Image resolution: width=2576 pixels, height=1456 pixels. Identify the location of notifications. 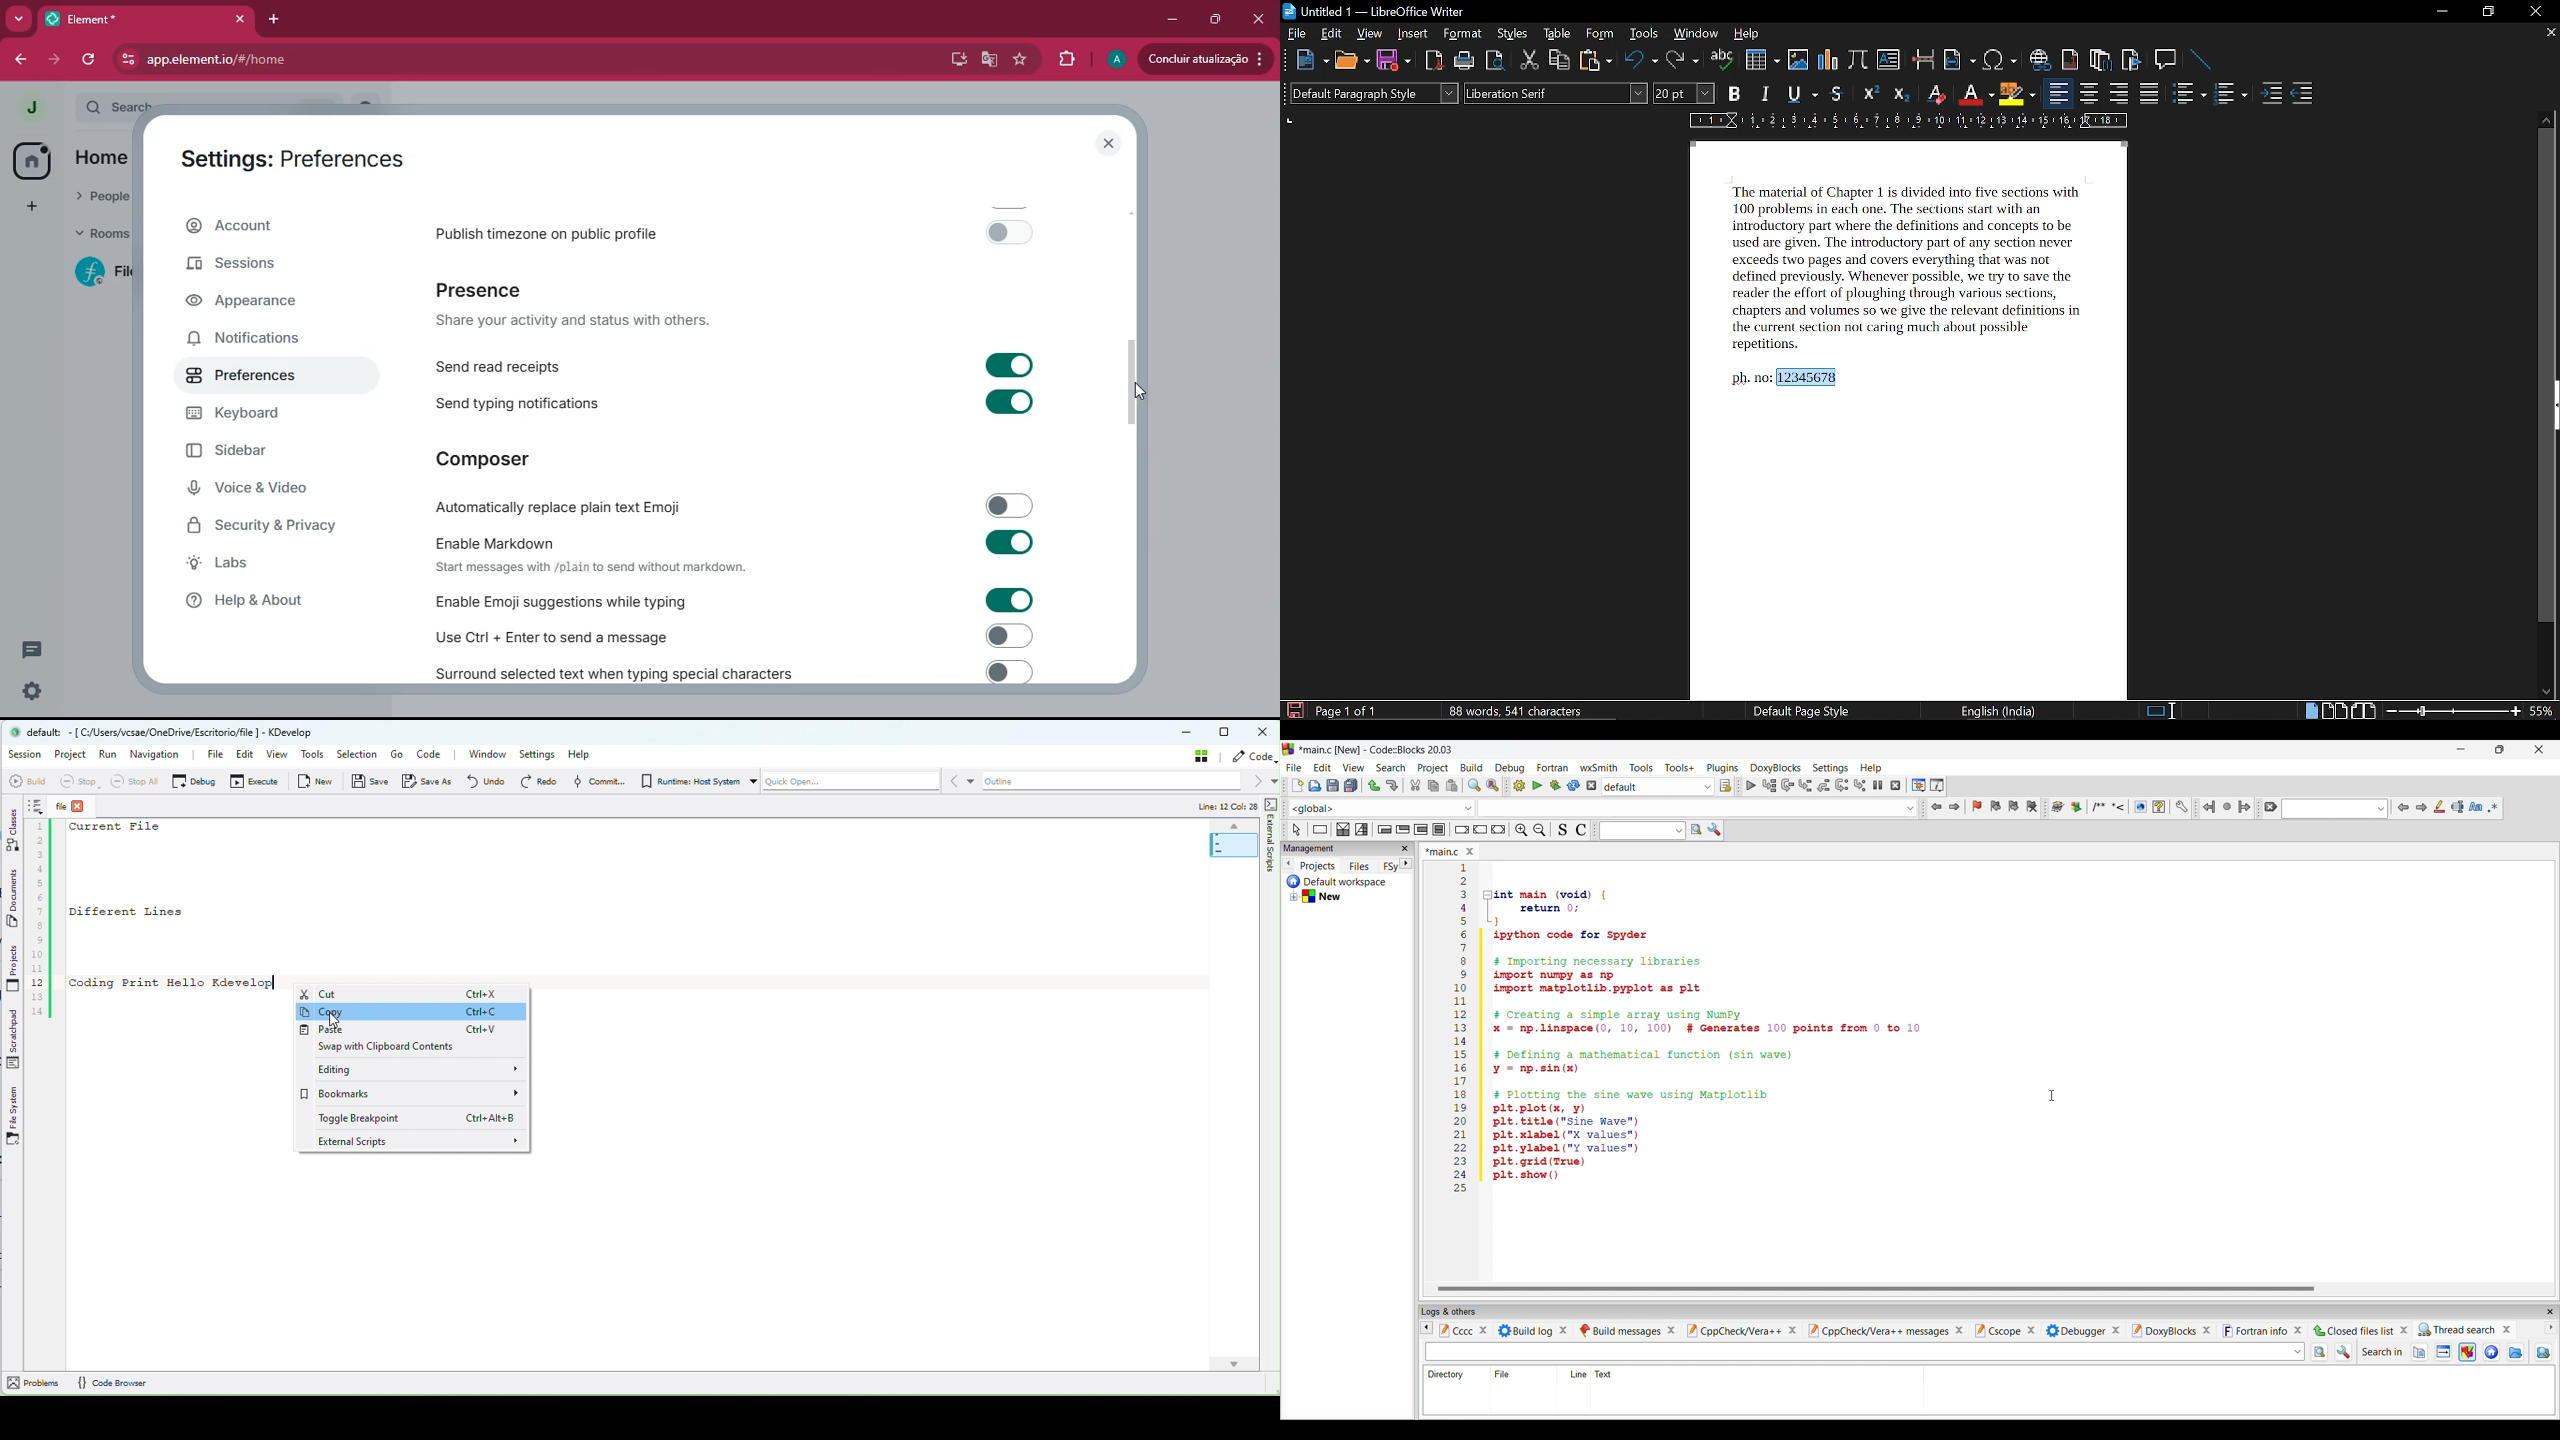
(255, 341).